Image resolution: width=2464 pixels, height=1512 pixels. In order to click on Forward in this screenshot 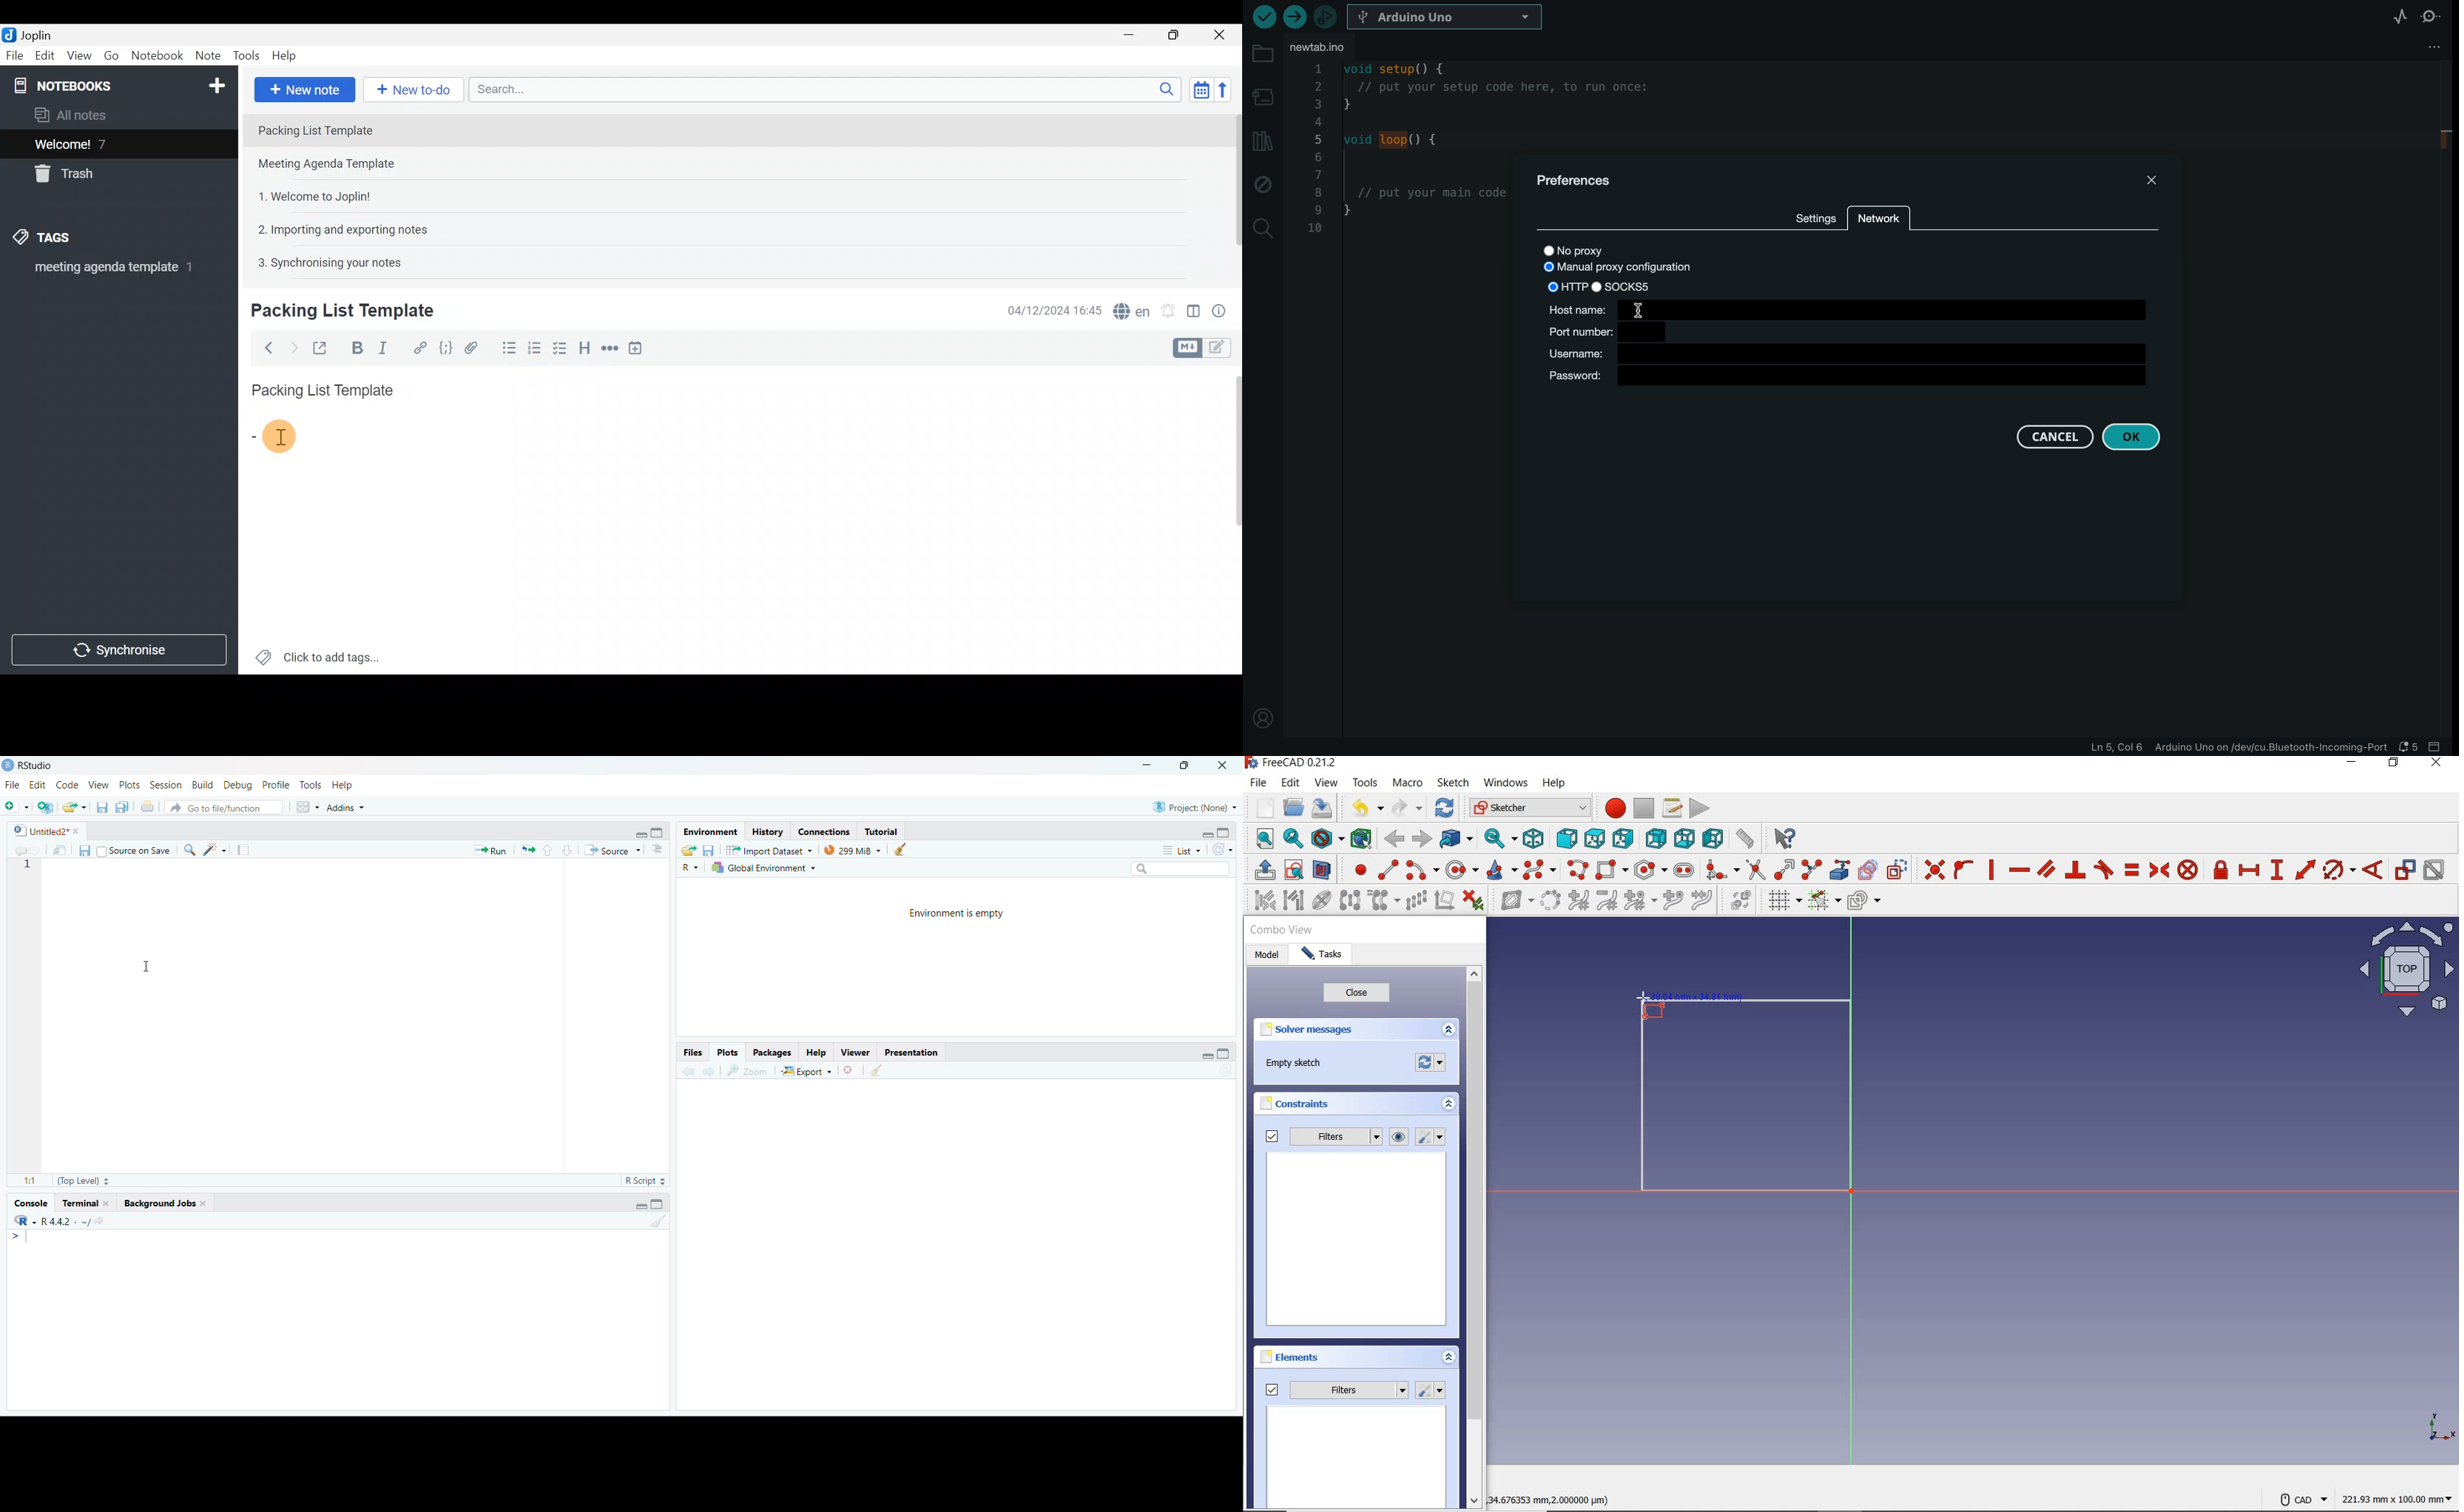, I will do `click(291, 346)`.